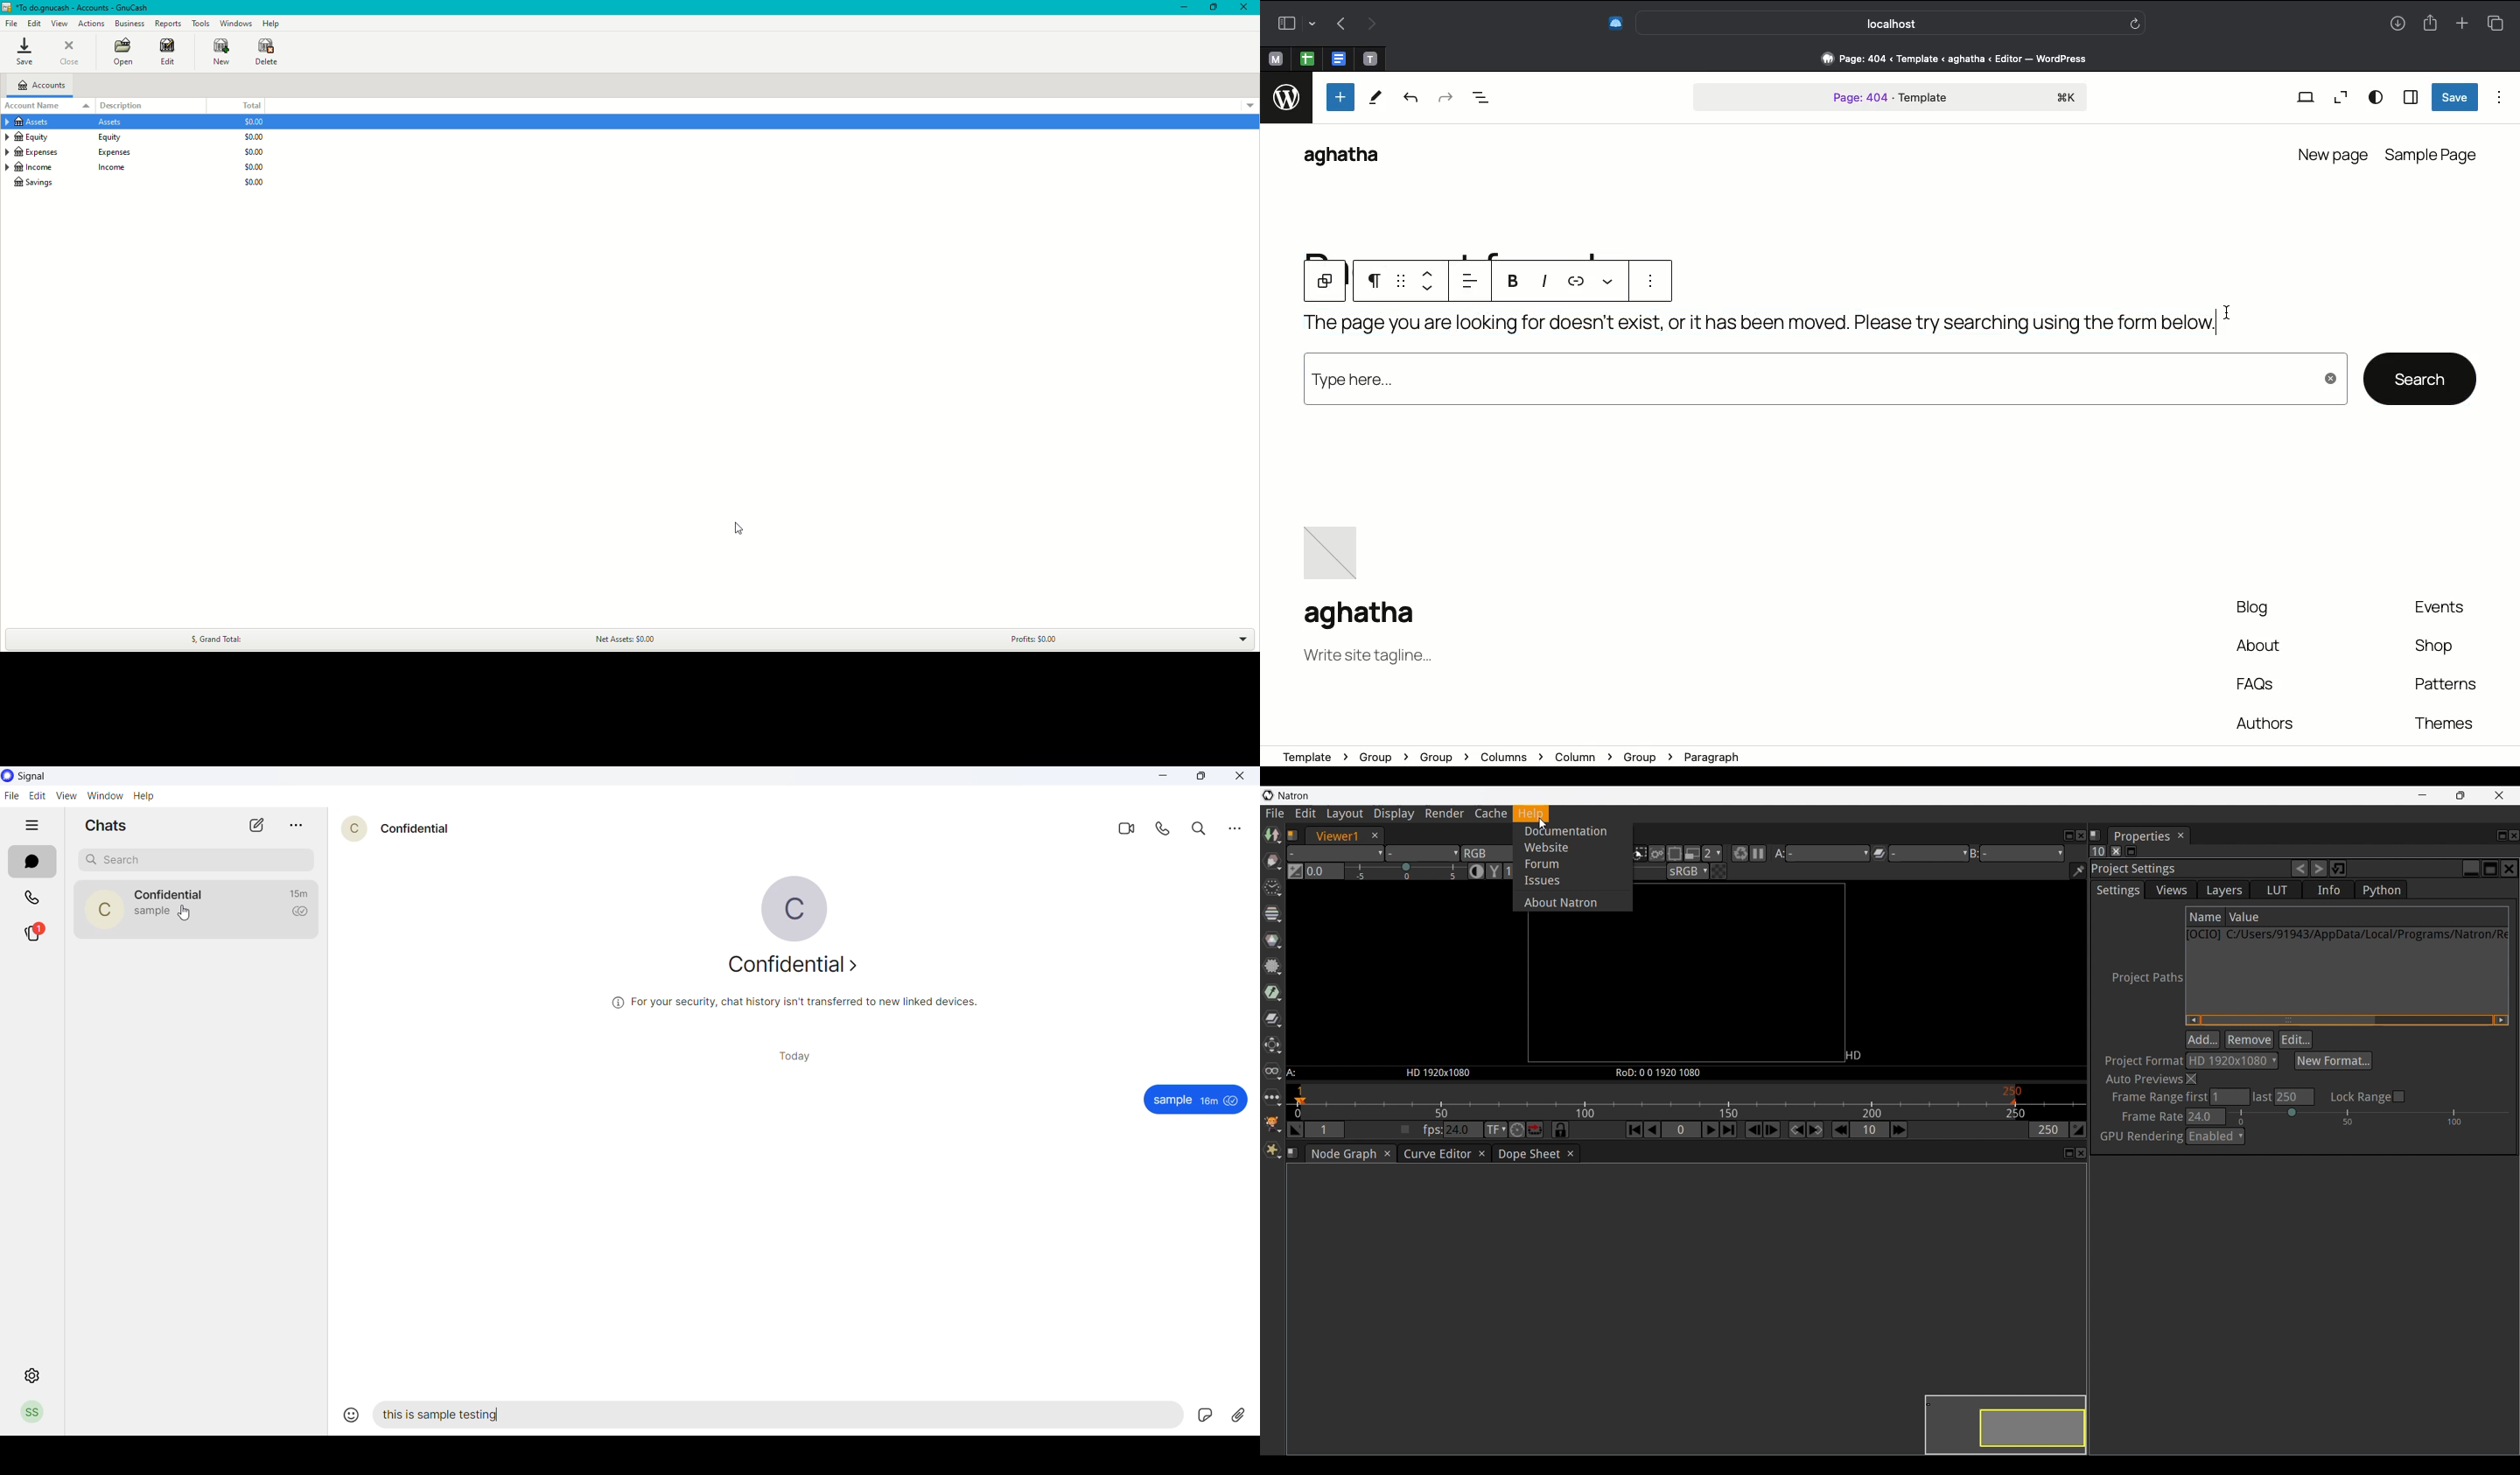 The height and width of the screenshot is (1484, 2520). I want to click on 15m, so click(300, 893).